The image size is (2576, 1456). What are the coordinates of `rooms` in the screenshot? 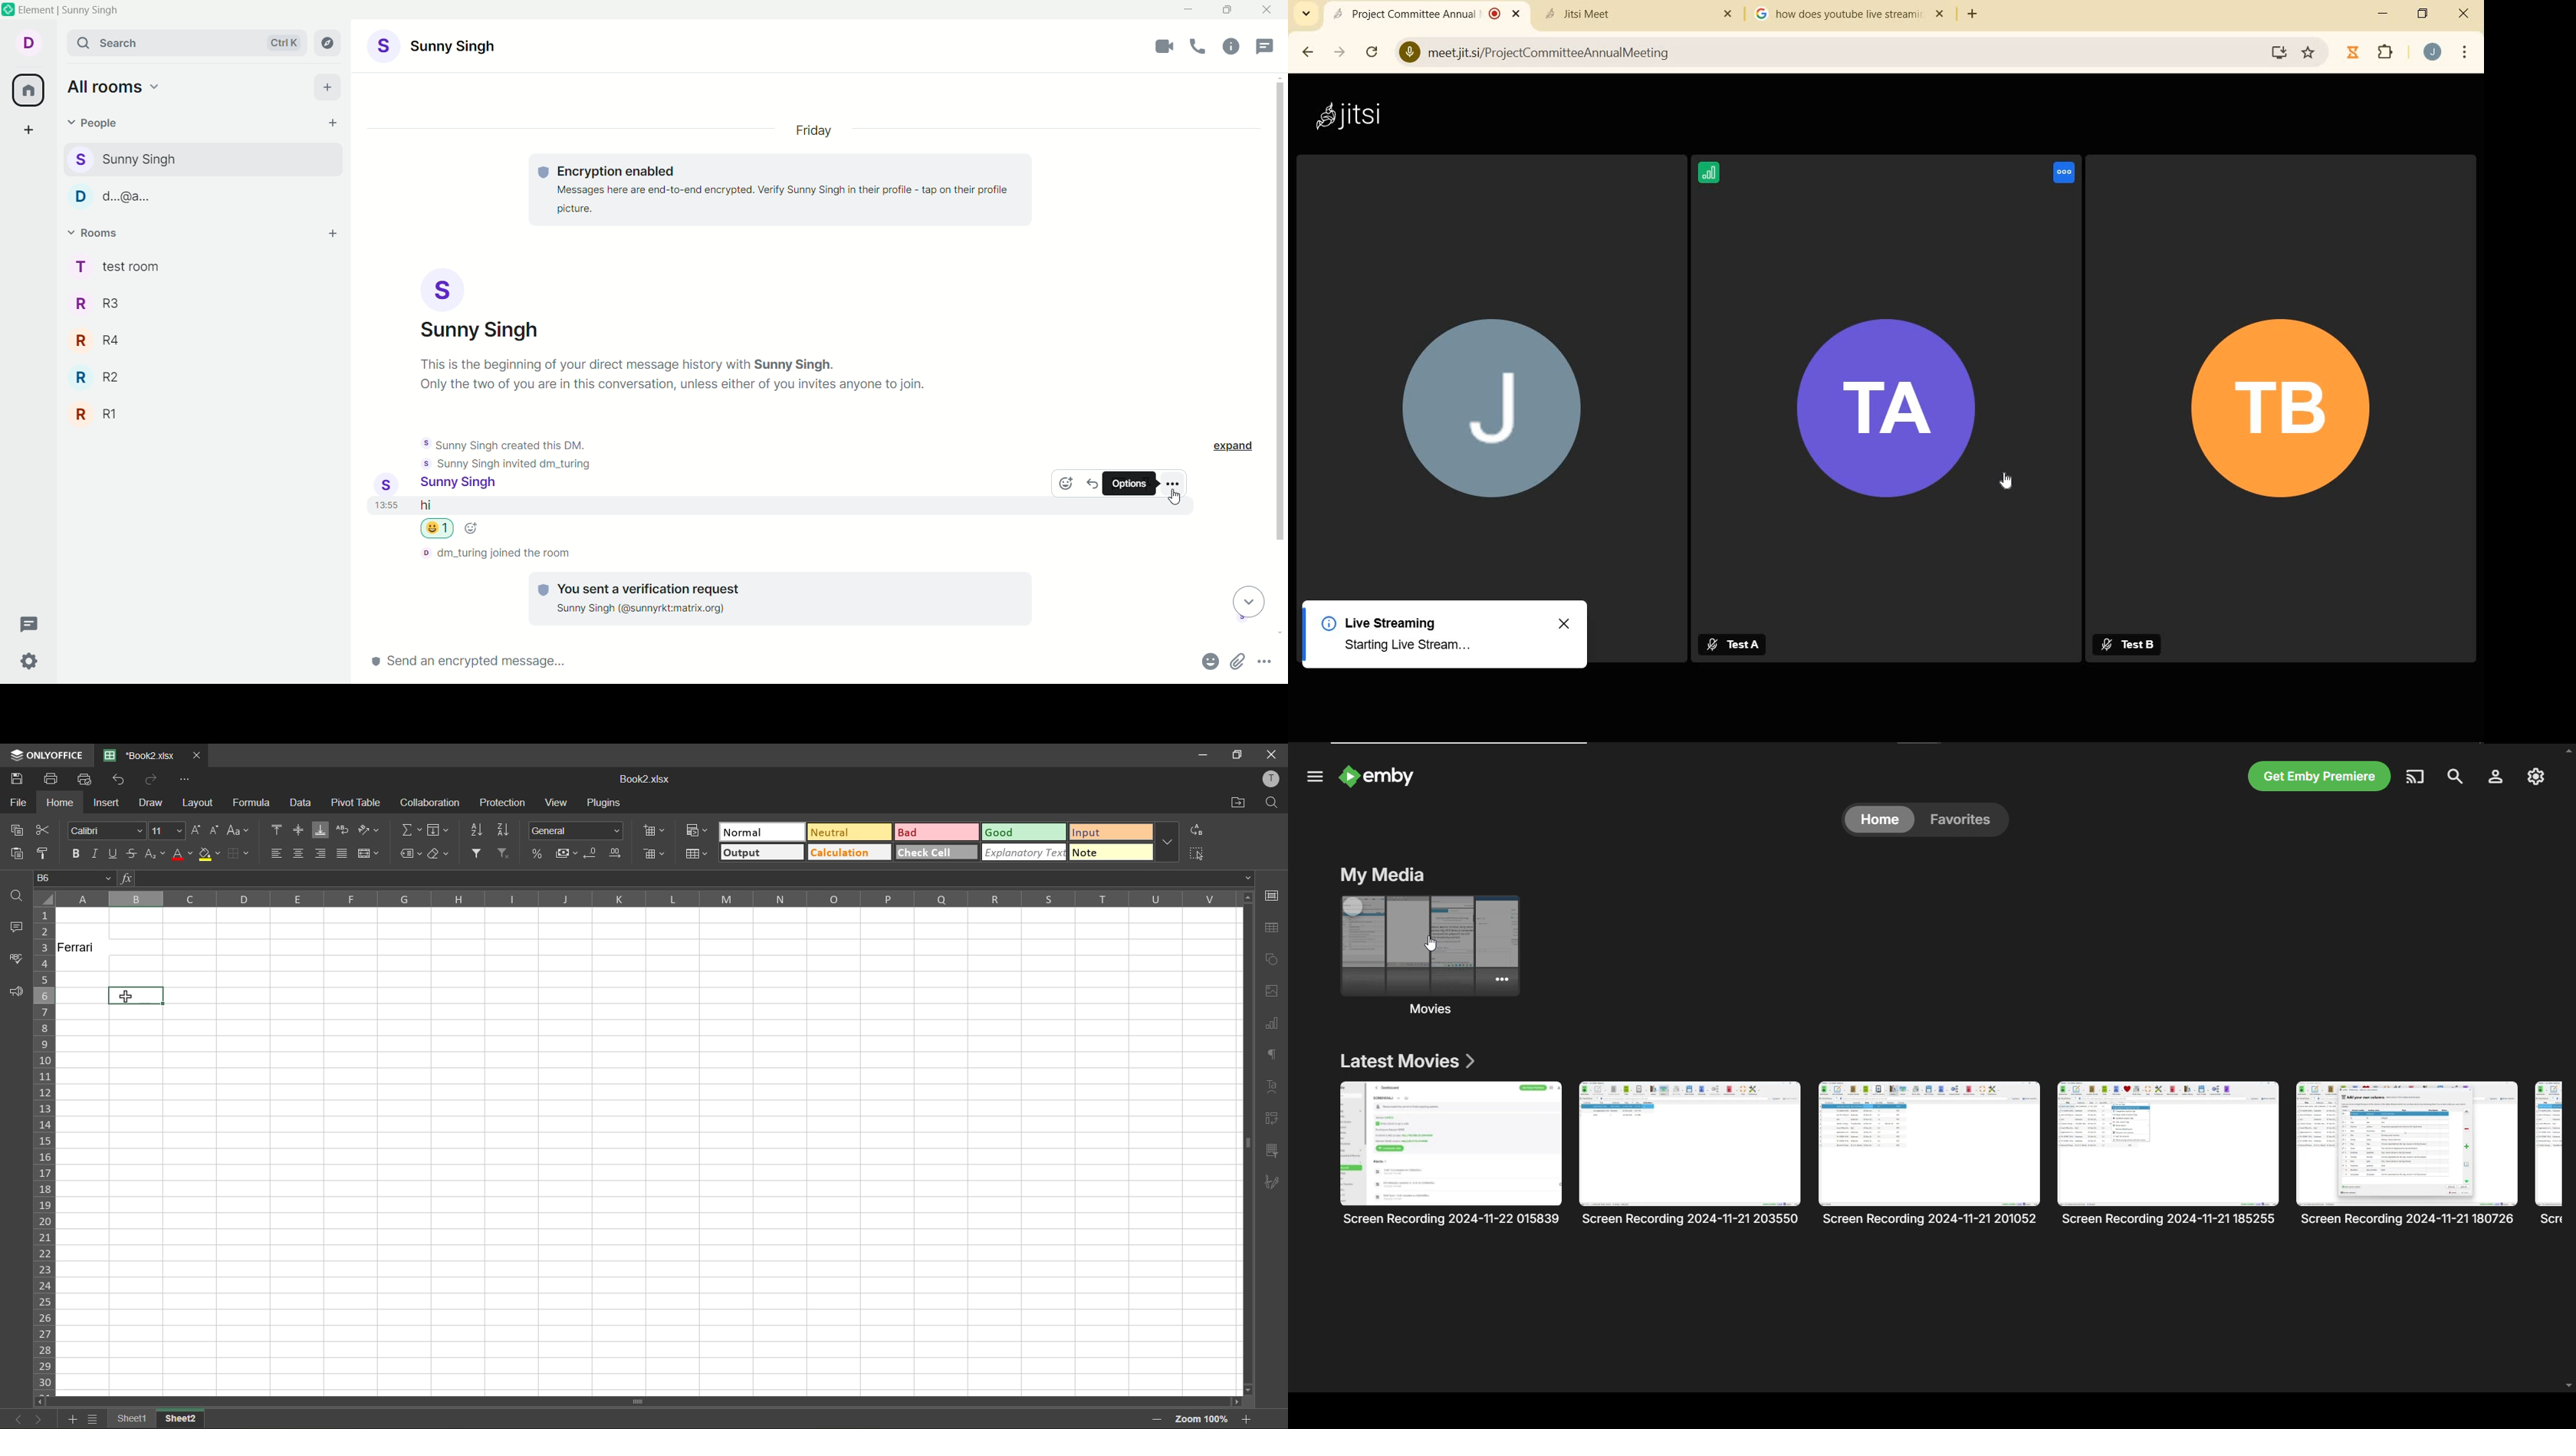 It's located at (119, 266).